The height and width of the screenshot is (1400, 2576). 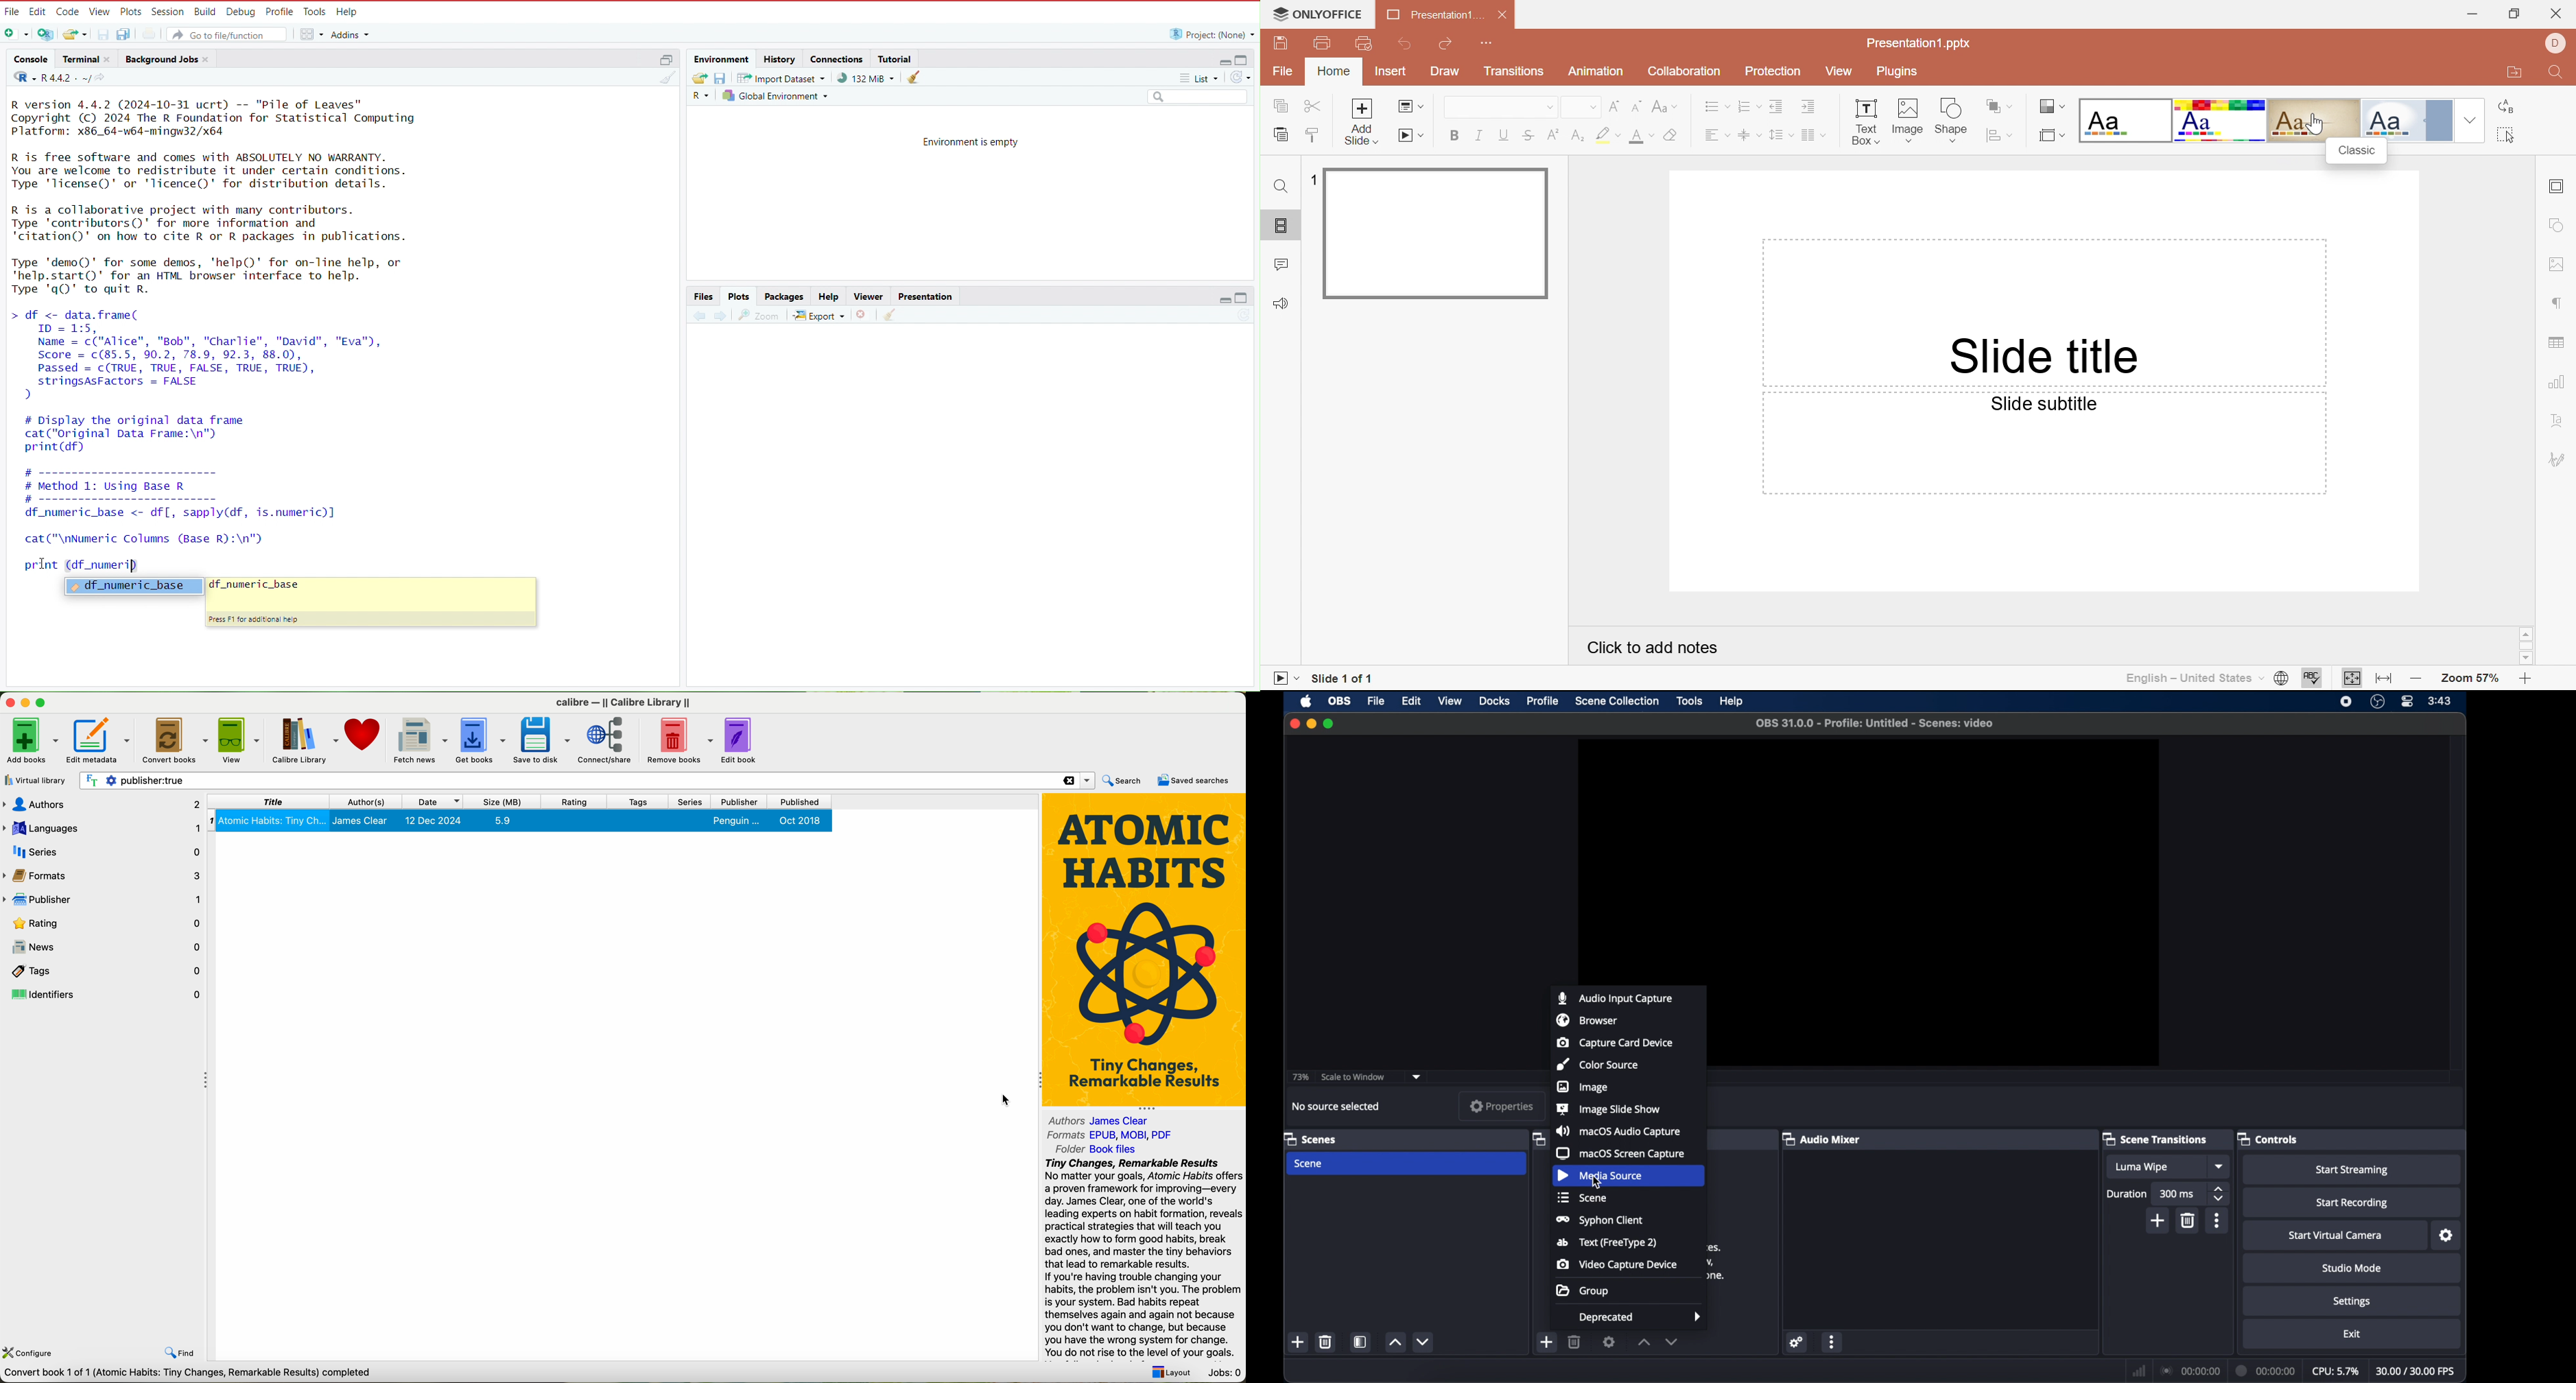 What do you see at coordinates (1222, 59) in the screenshot?
I see `minimize` at bounding box center [1222, 59].